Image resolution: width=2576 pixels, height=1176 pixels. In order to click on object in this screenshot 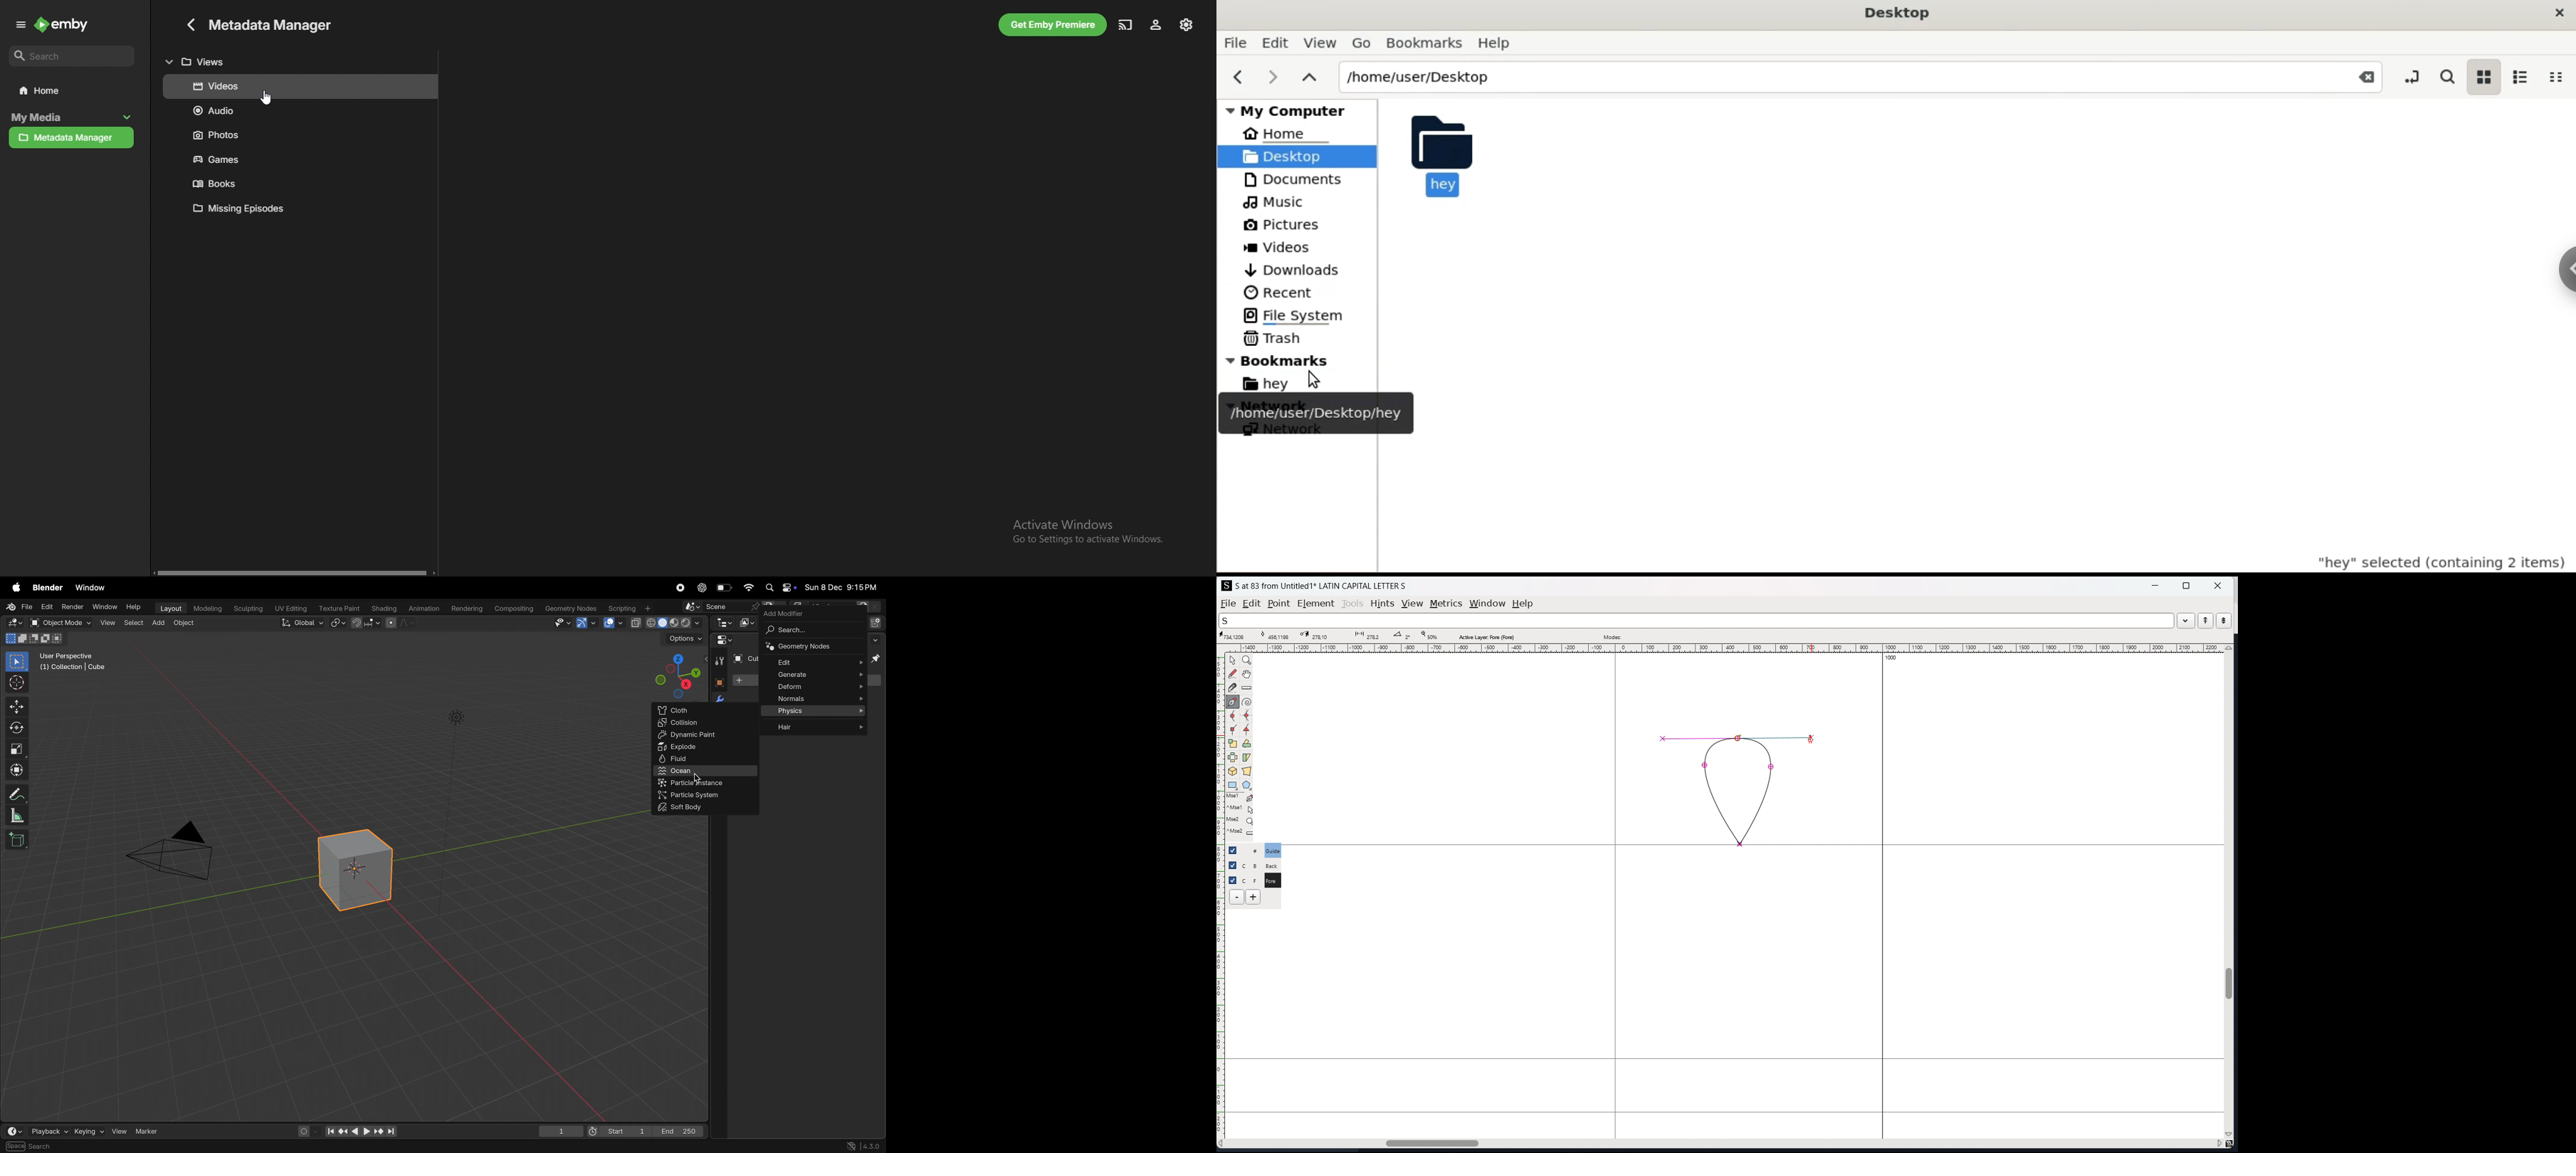, I will do `click(717, 681)`.